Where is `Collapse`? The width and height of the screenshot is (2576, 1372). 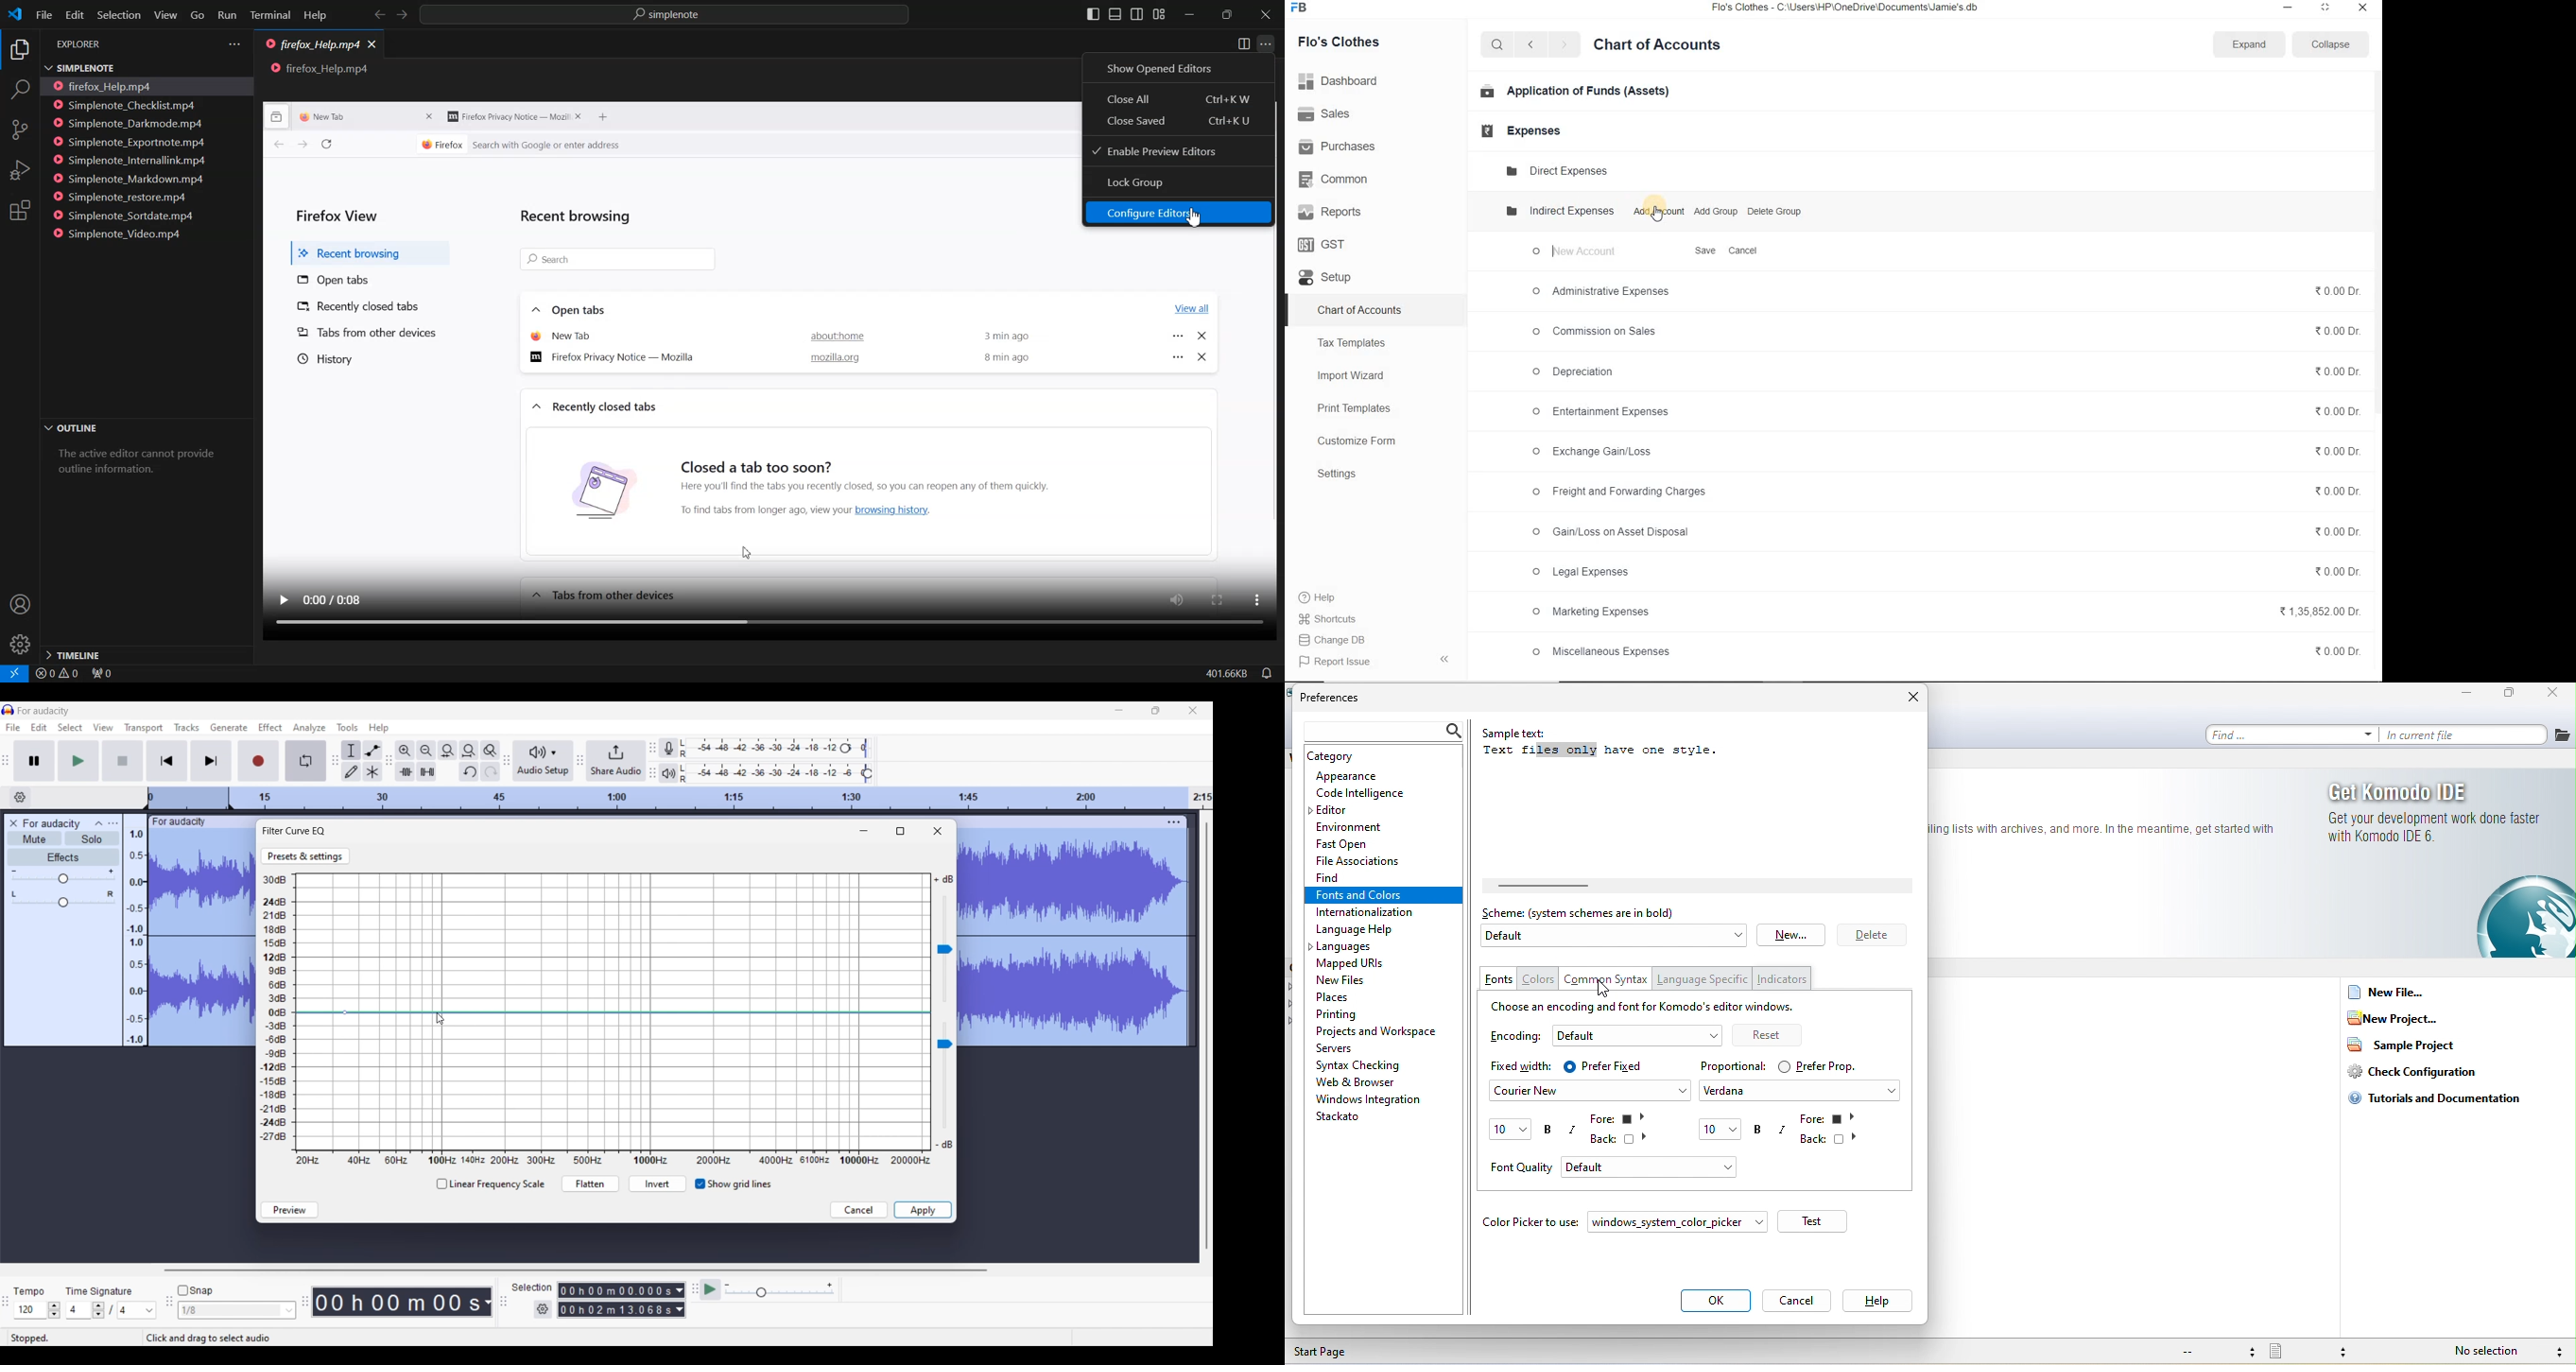 Collapse is located at coordinates (99, 822).